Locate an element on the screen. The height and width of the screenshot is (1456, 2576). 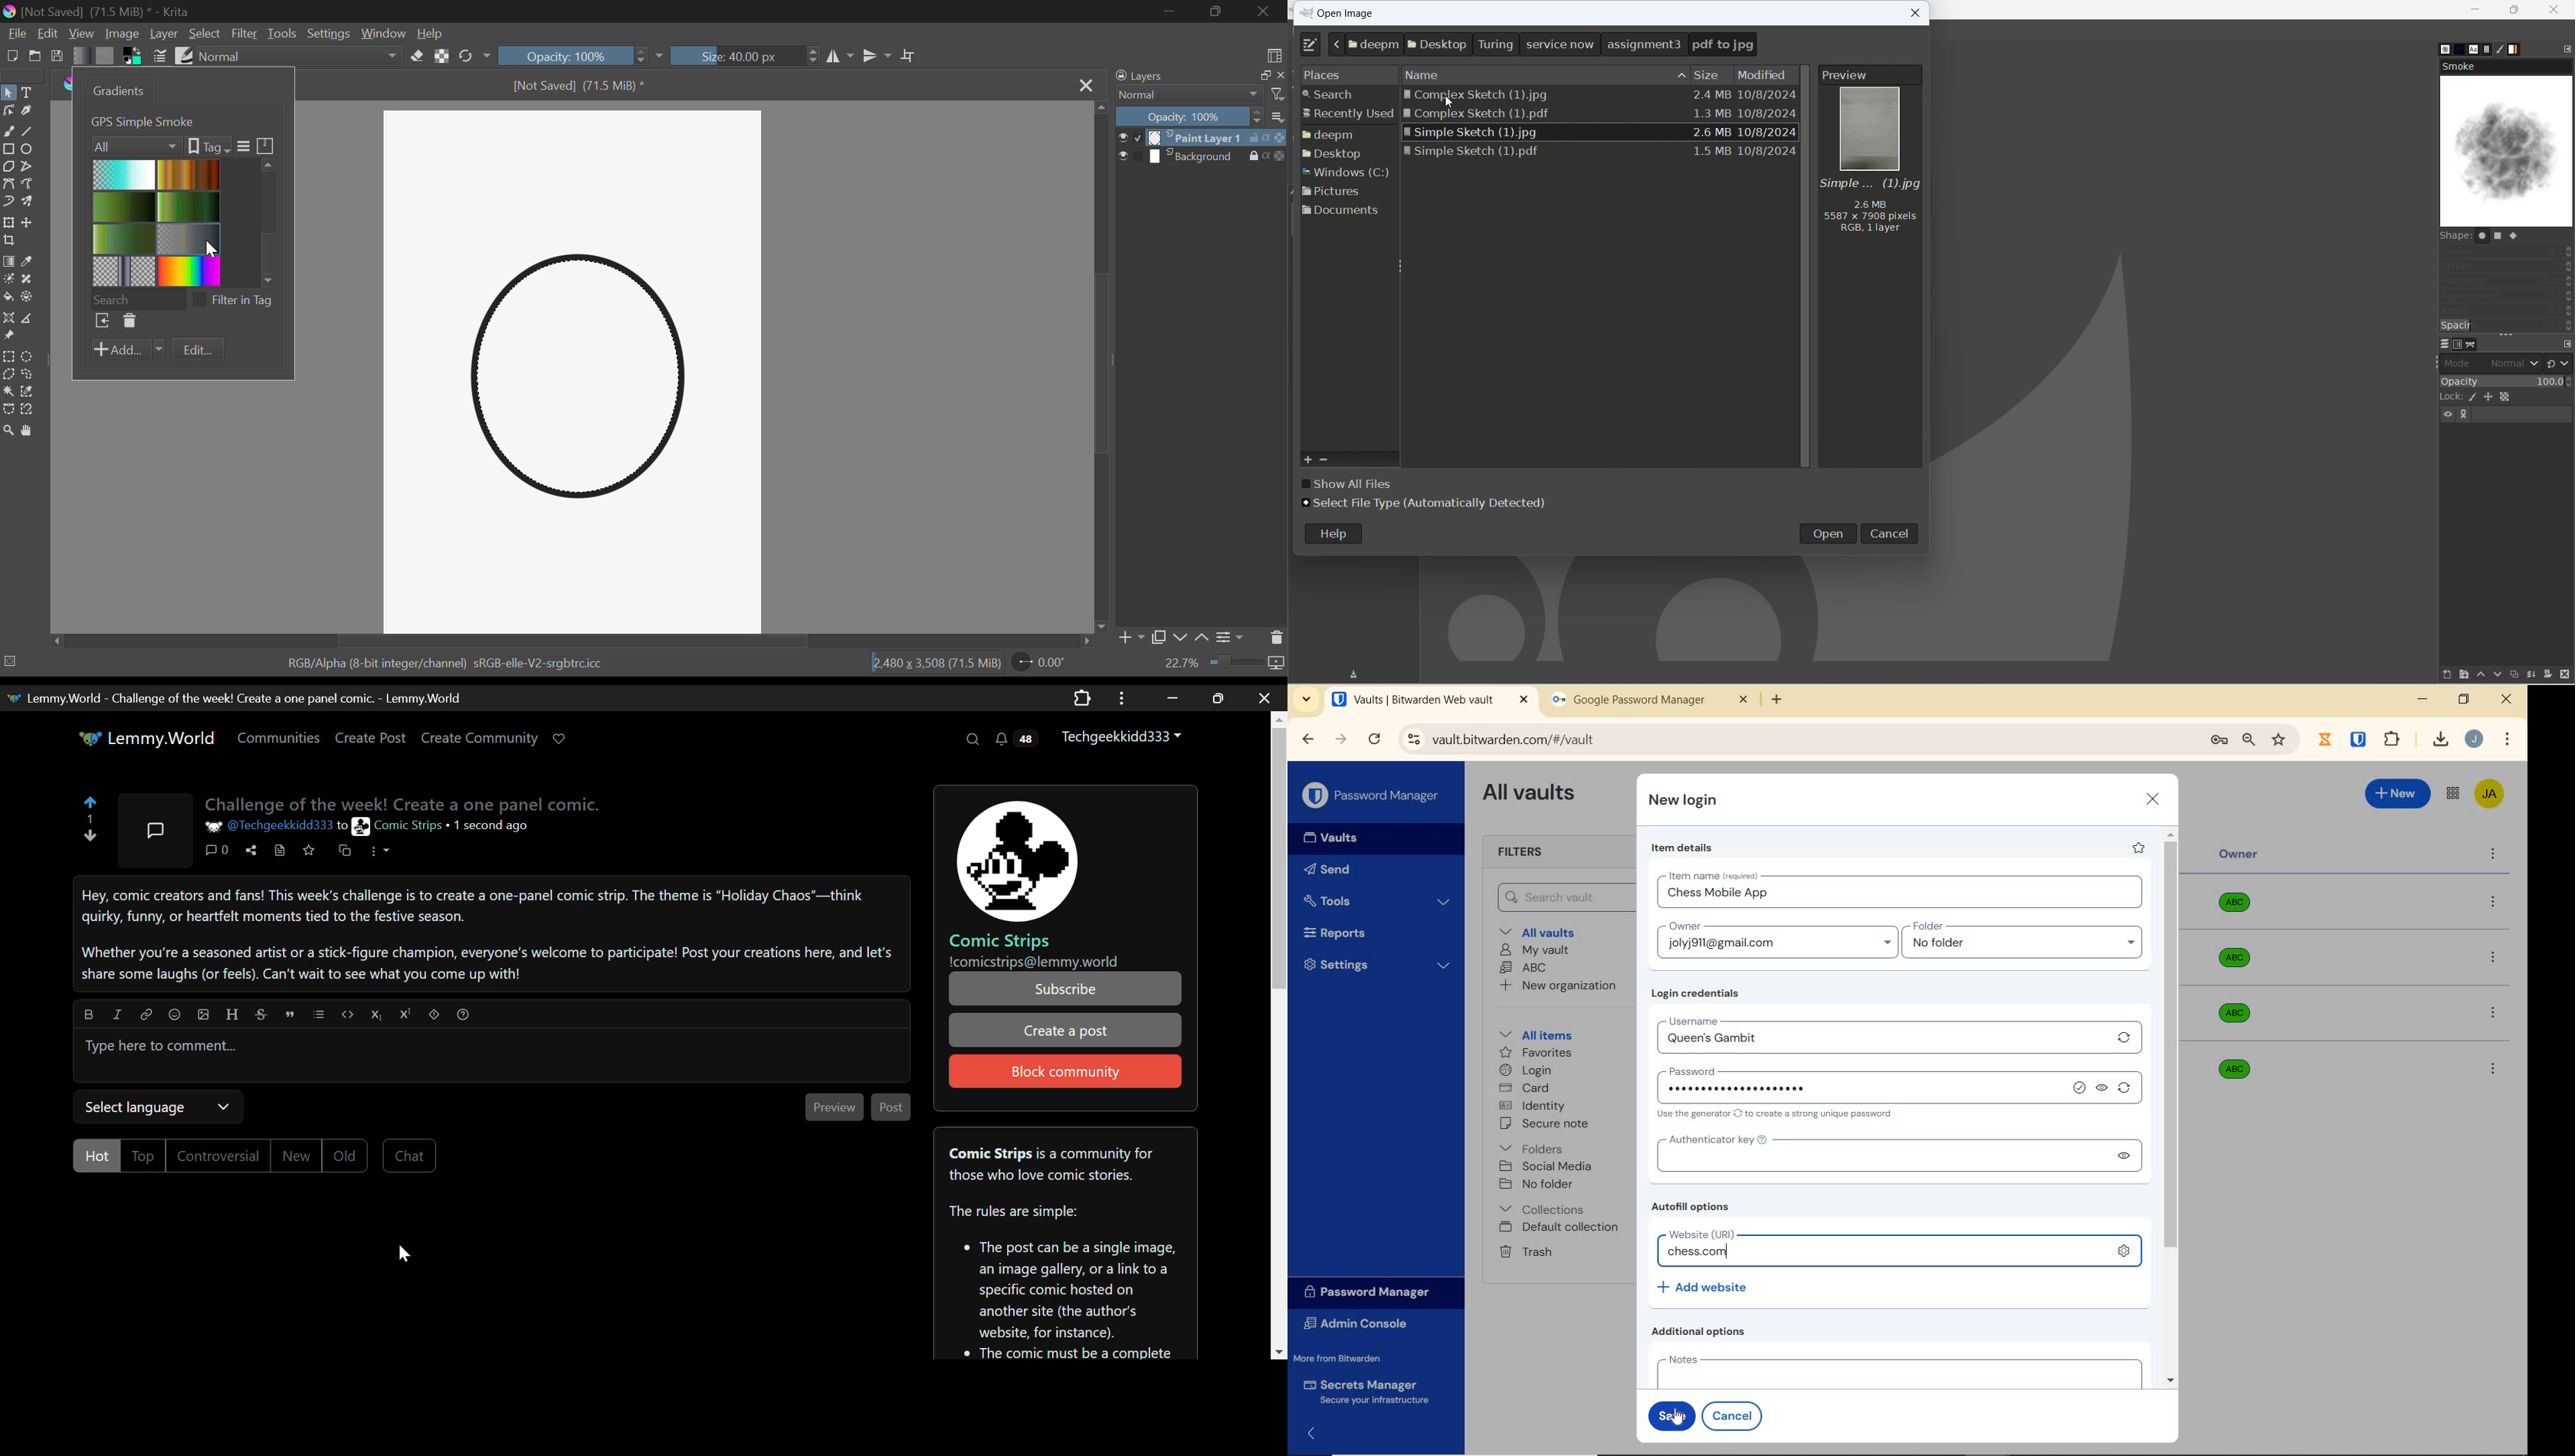
Bitwarden Account is located at coordinates (2490, 795).